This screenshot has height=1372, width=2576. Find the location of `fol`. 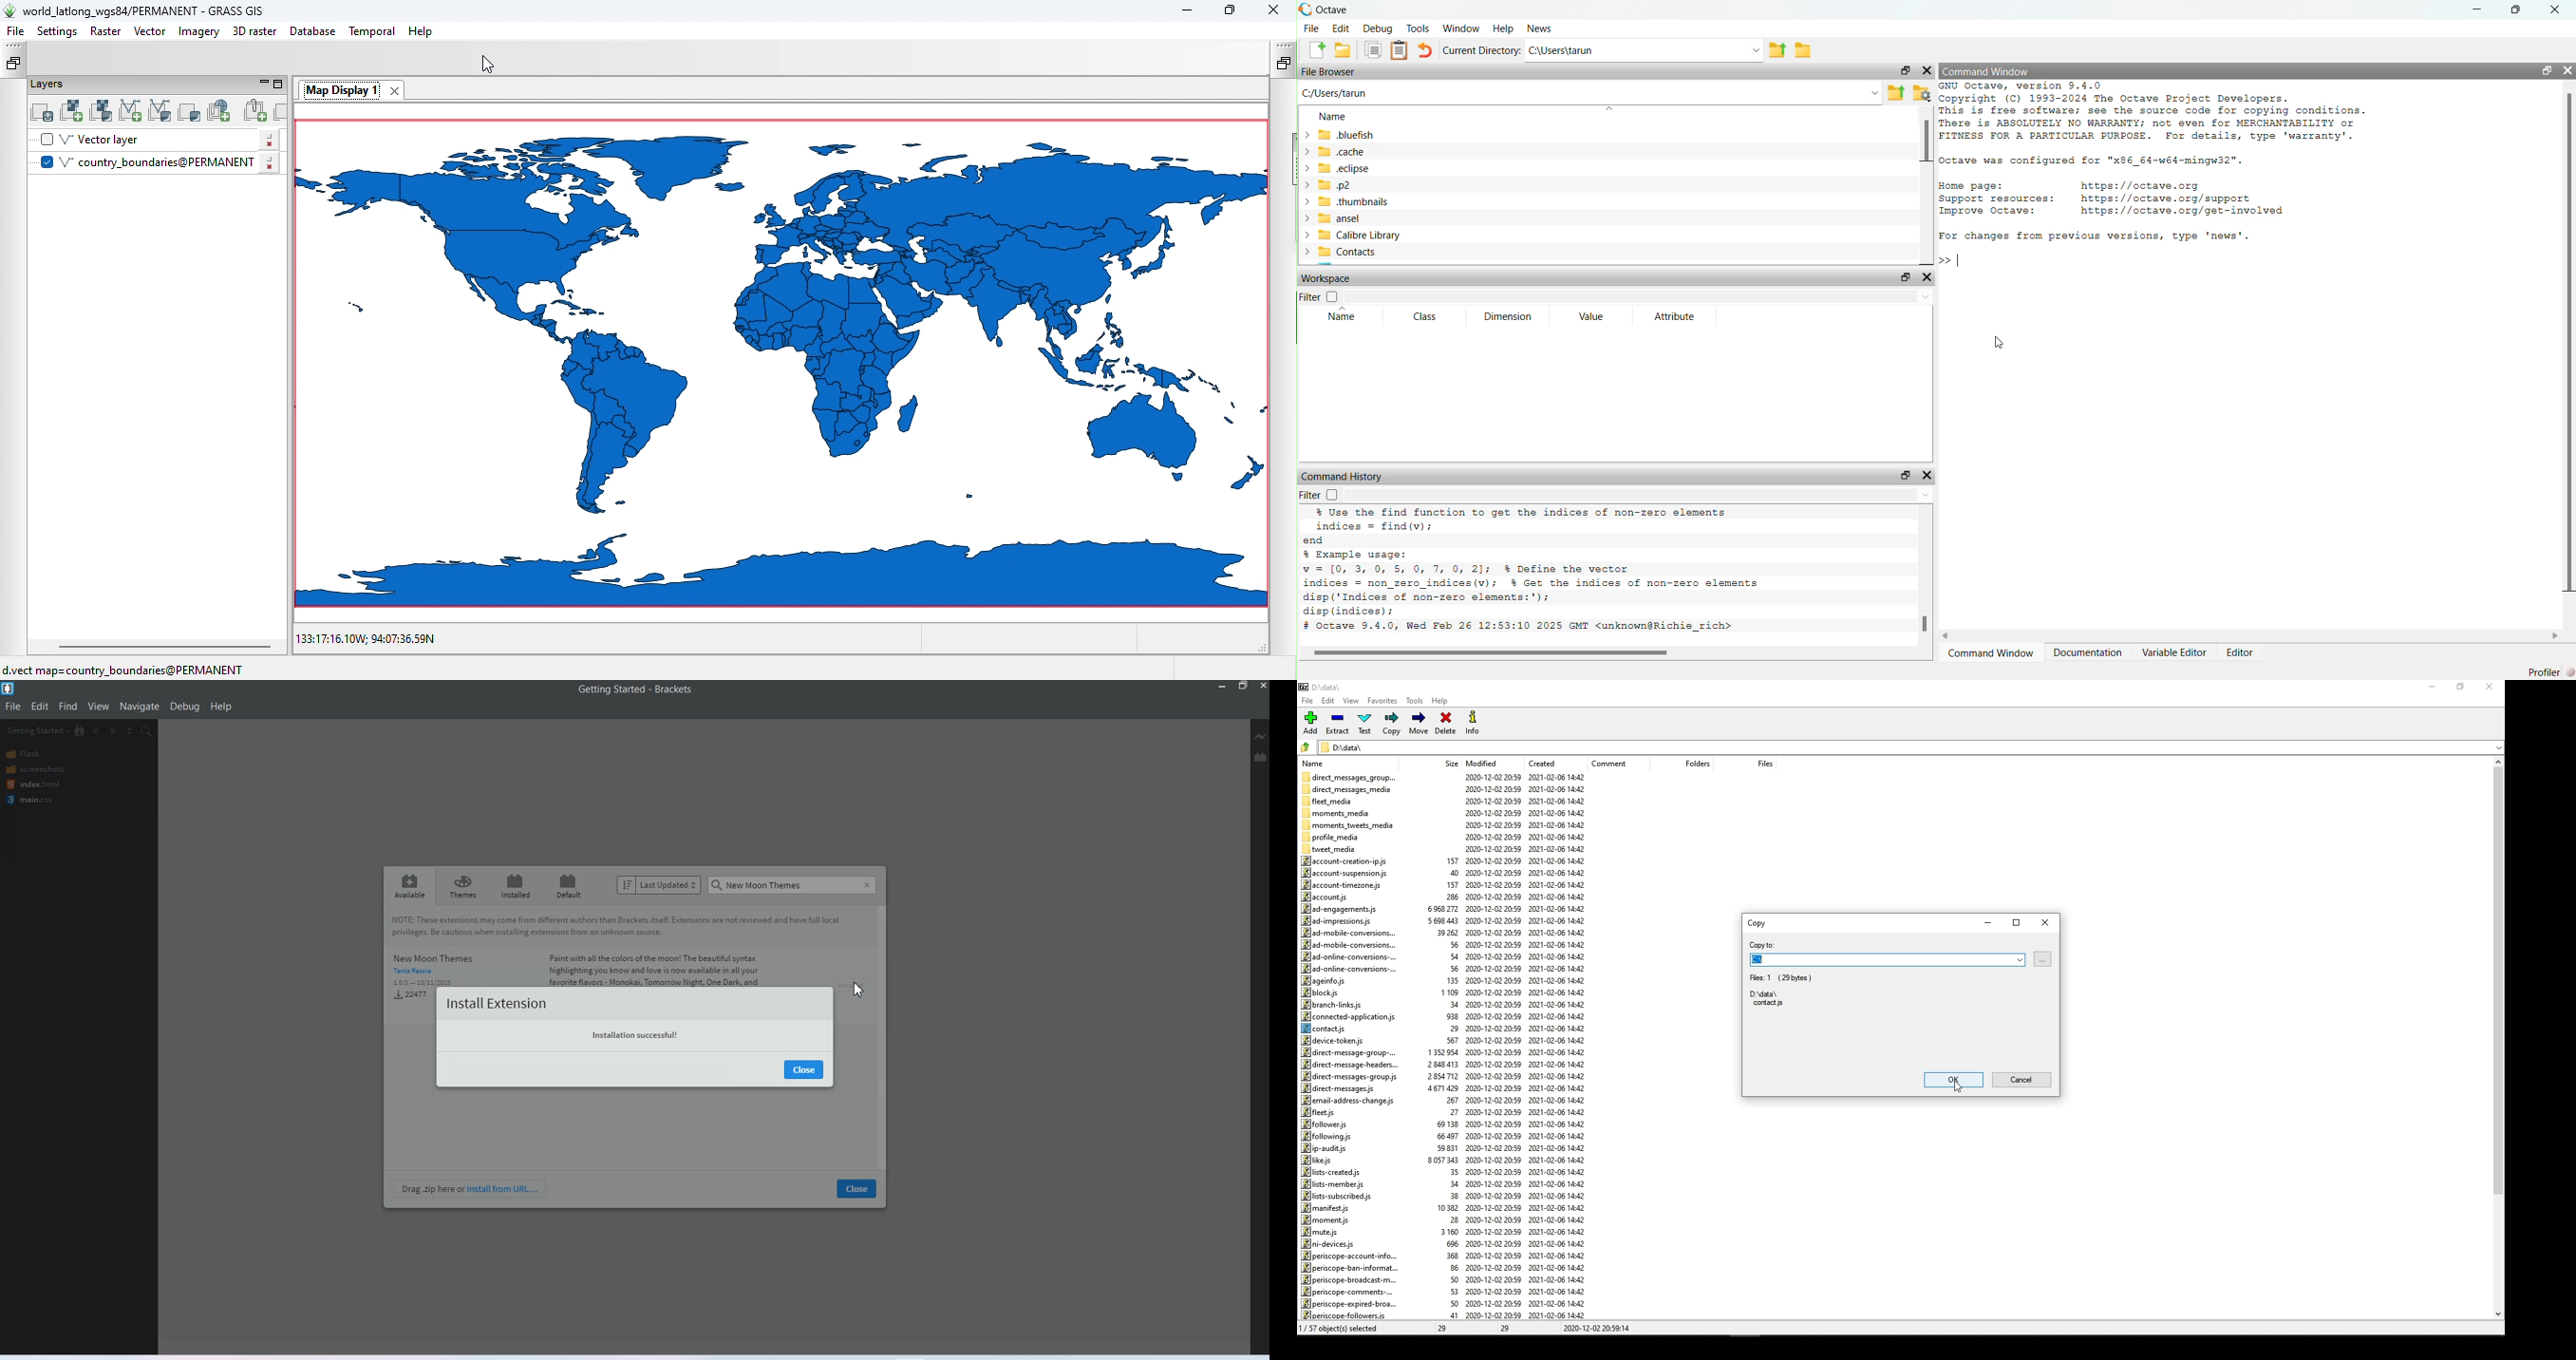

fol is located at coordinates (1327, 1136).